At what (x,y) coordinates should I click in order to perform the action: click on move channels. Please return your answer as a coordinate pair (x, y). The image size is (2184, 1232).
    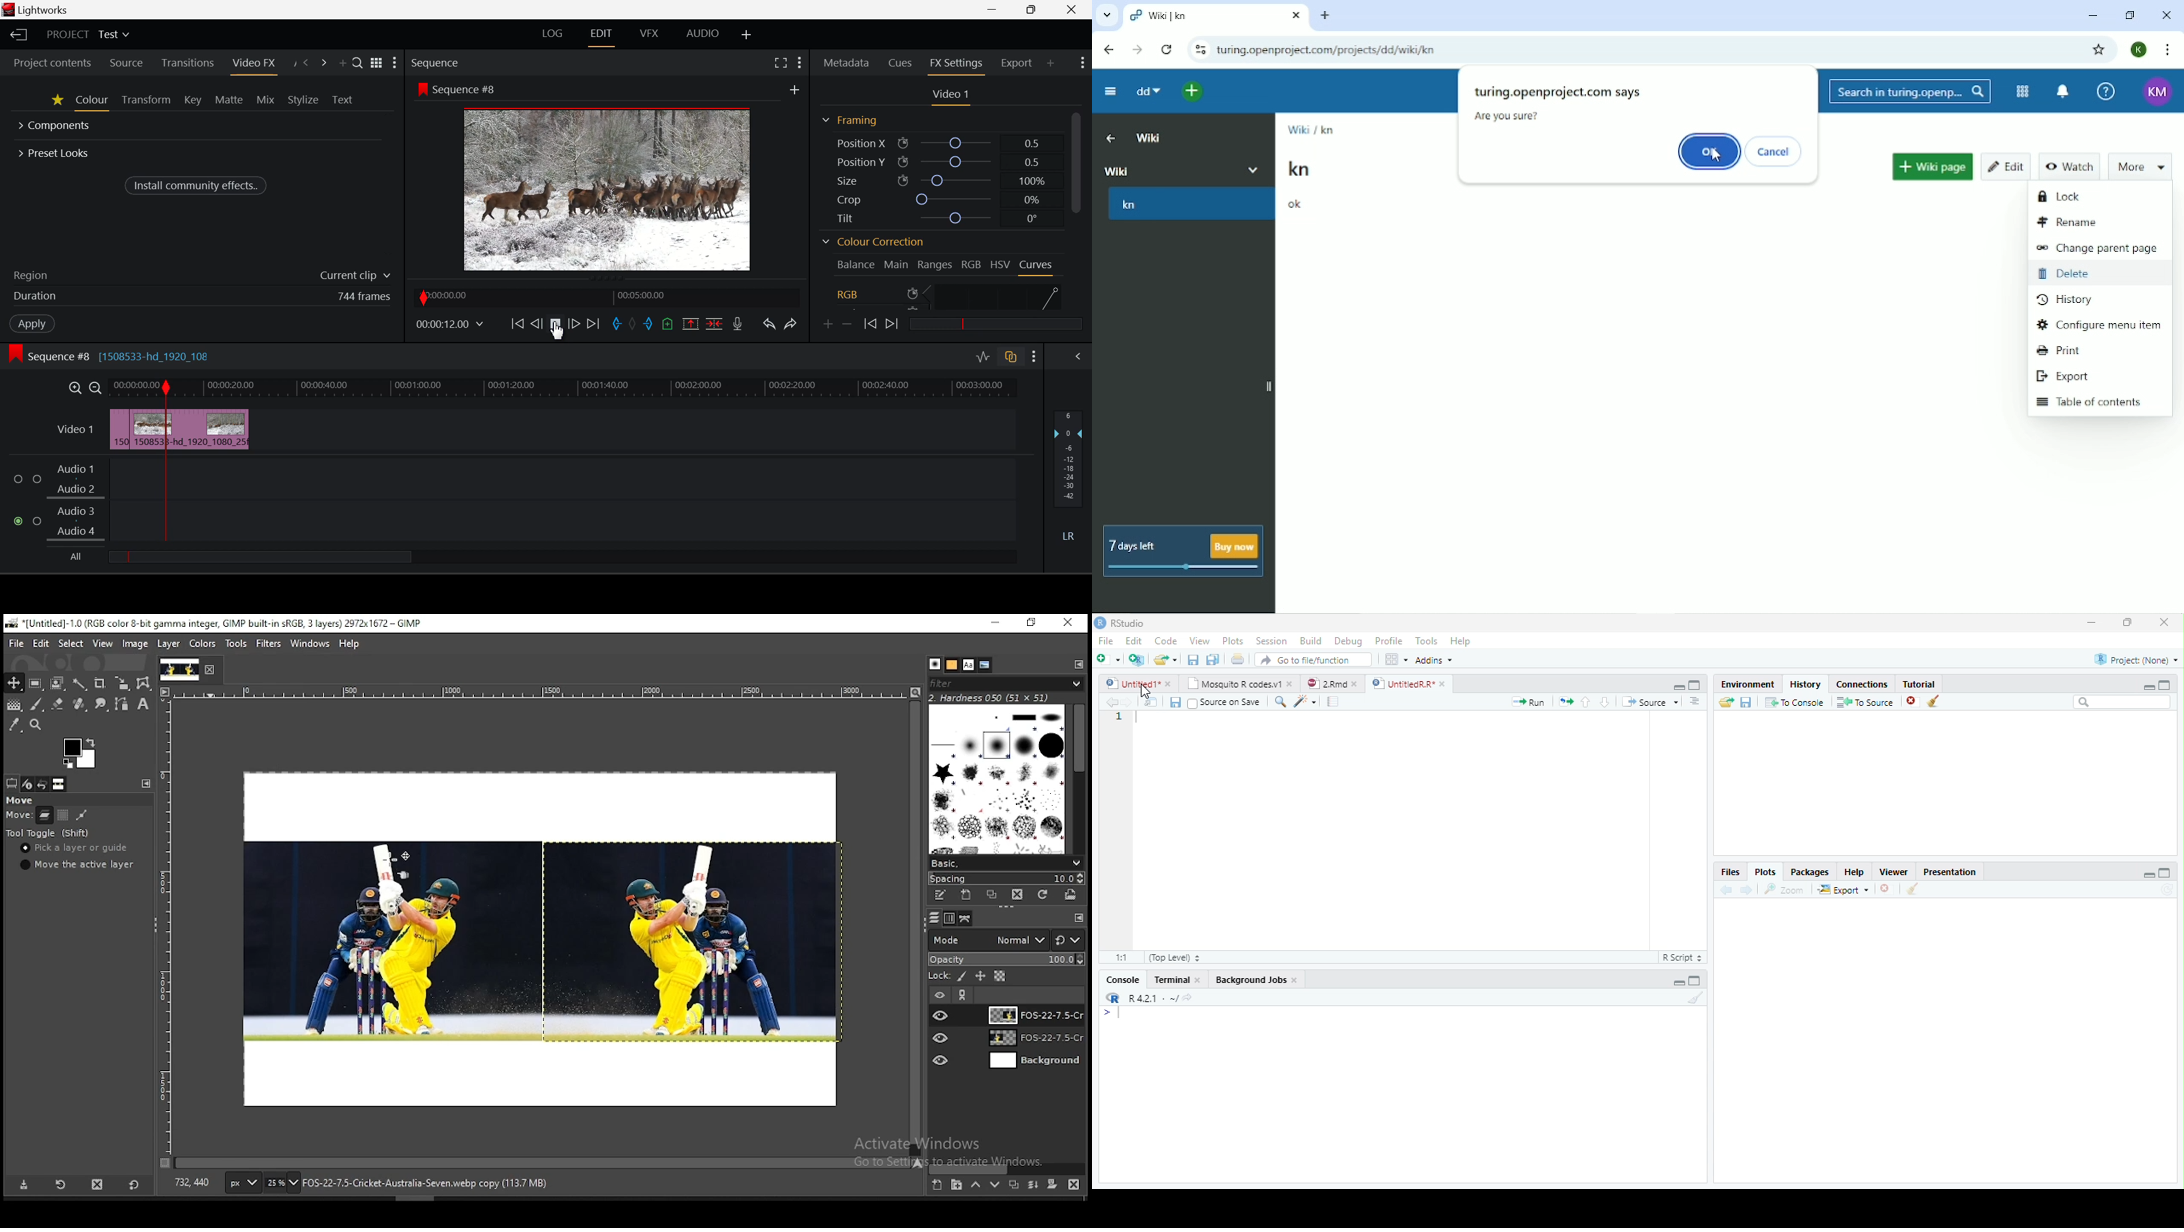
    Looking at the image, I should click on (62, 815).